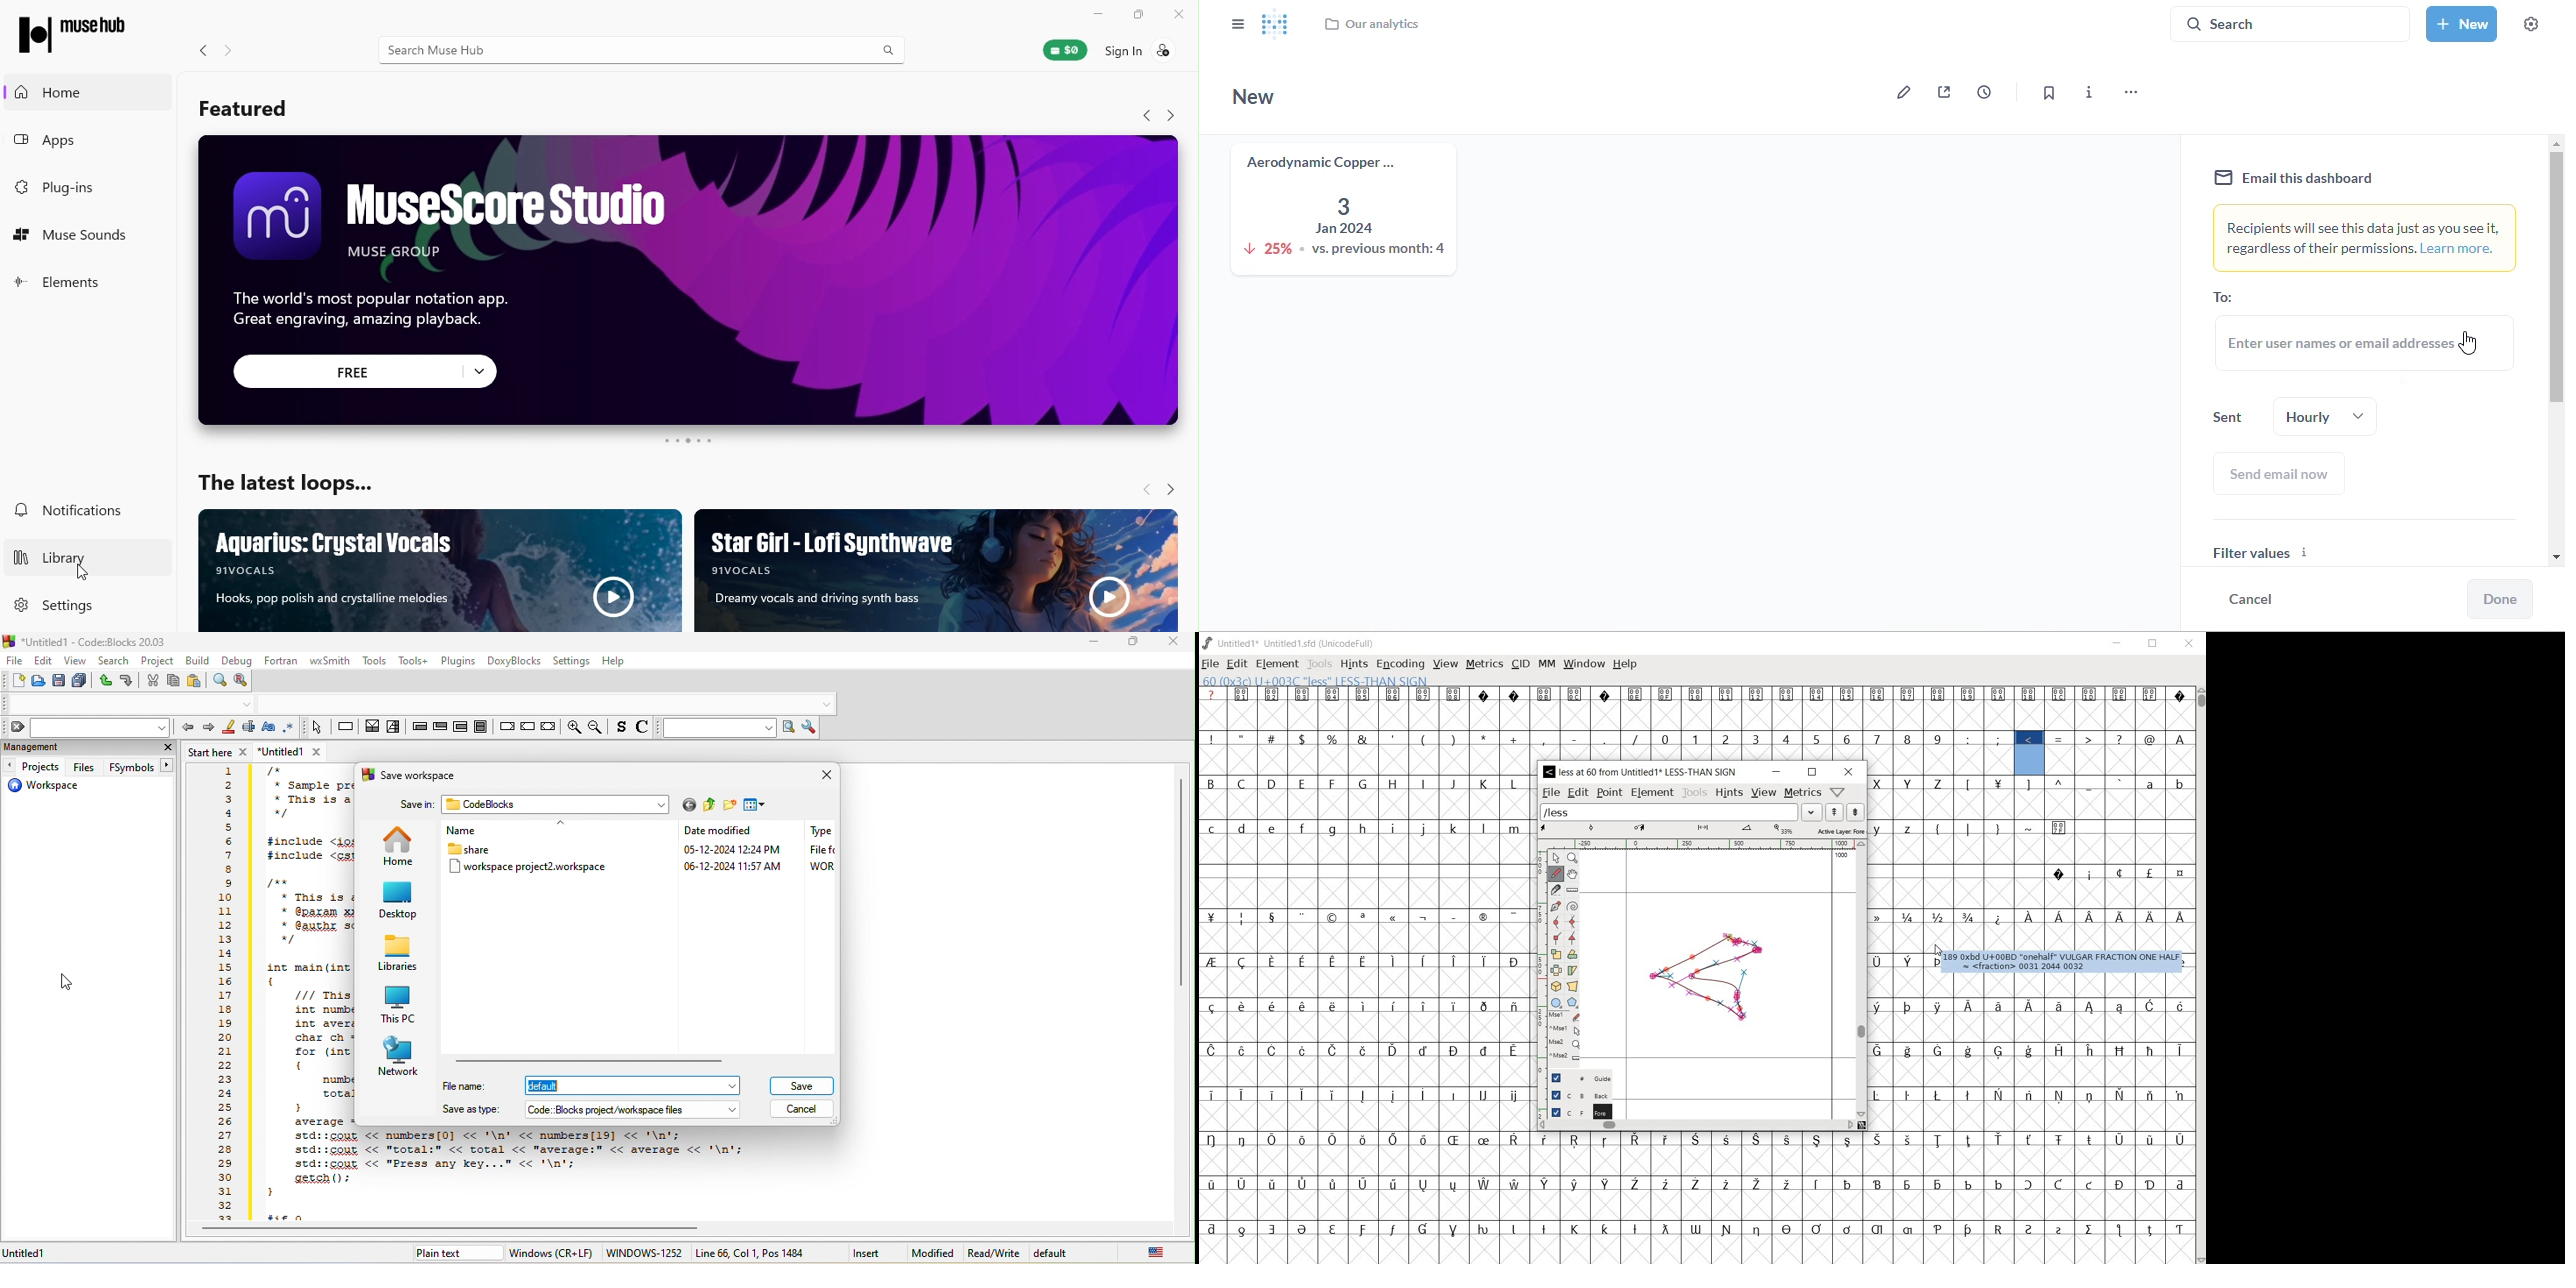 The width and height of the screenshot is (2576, 1288). I want to click on active layer: foreground, so click(1702, 831).